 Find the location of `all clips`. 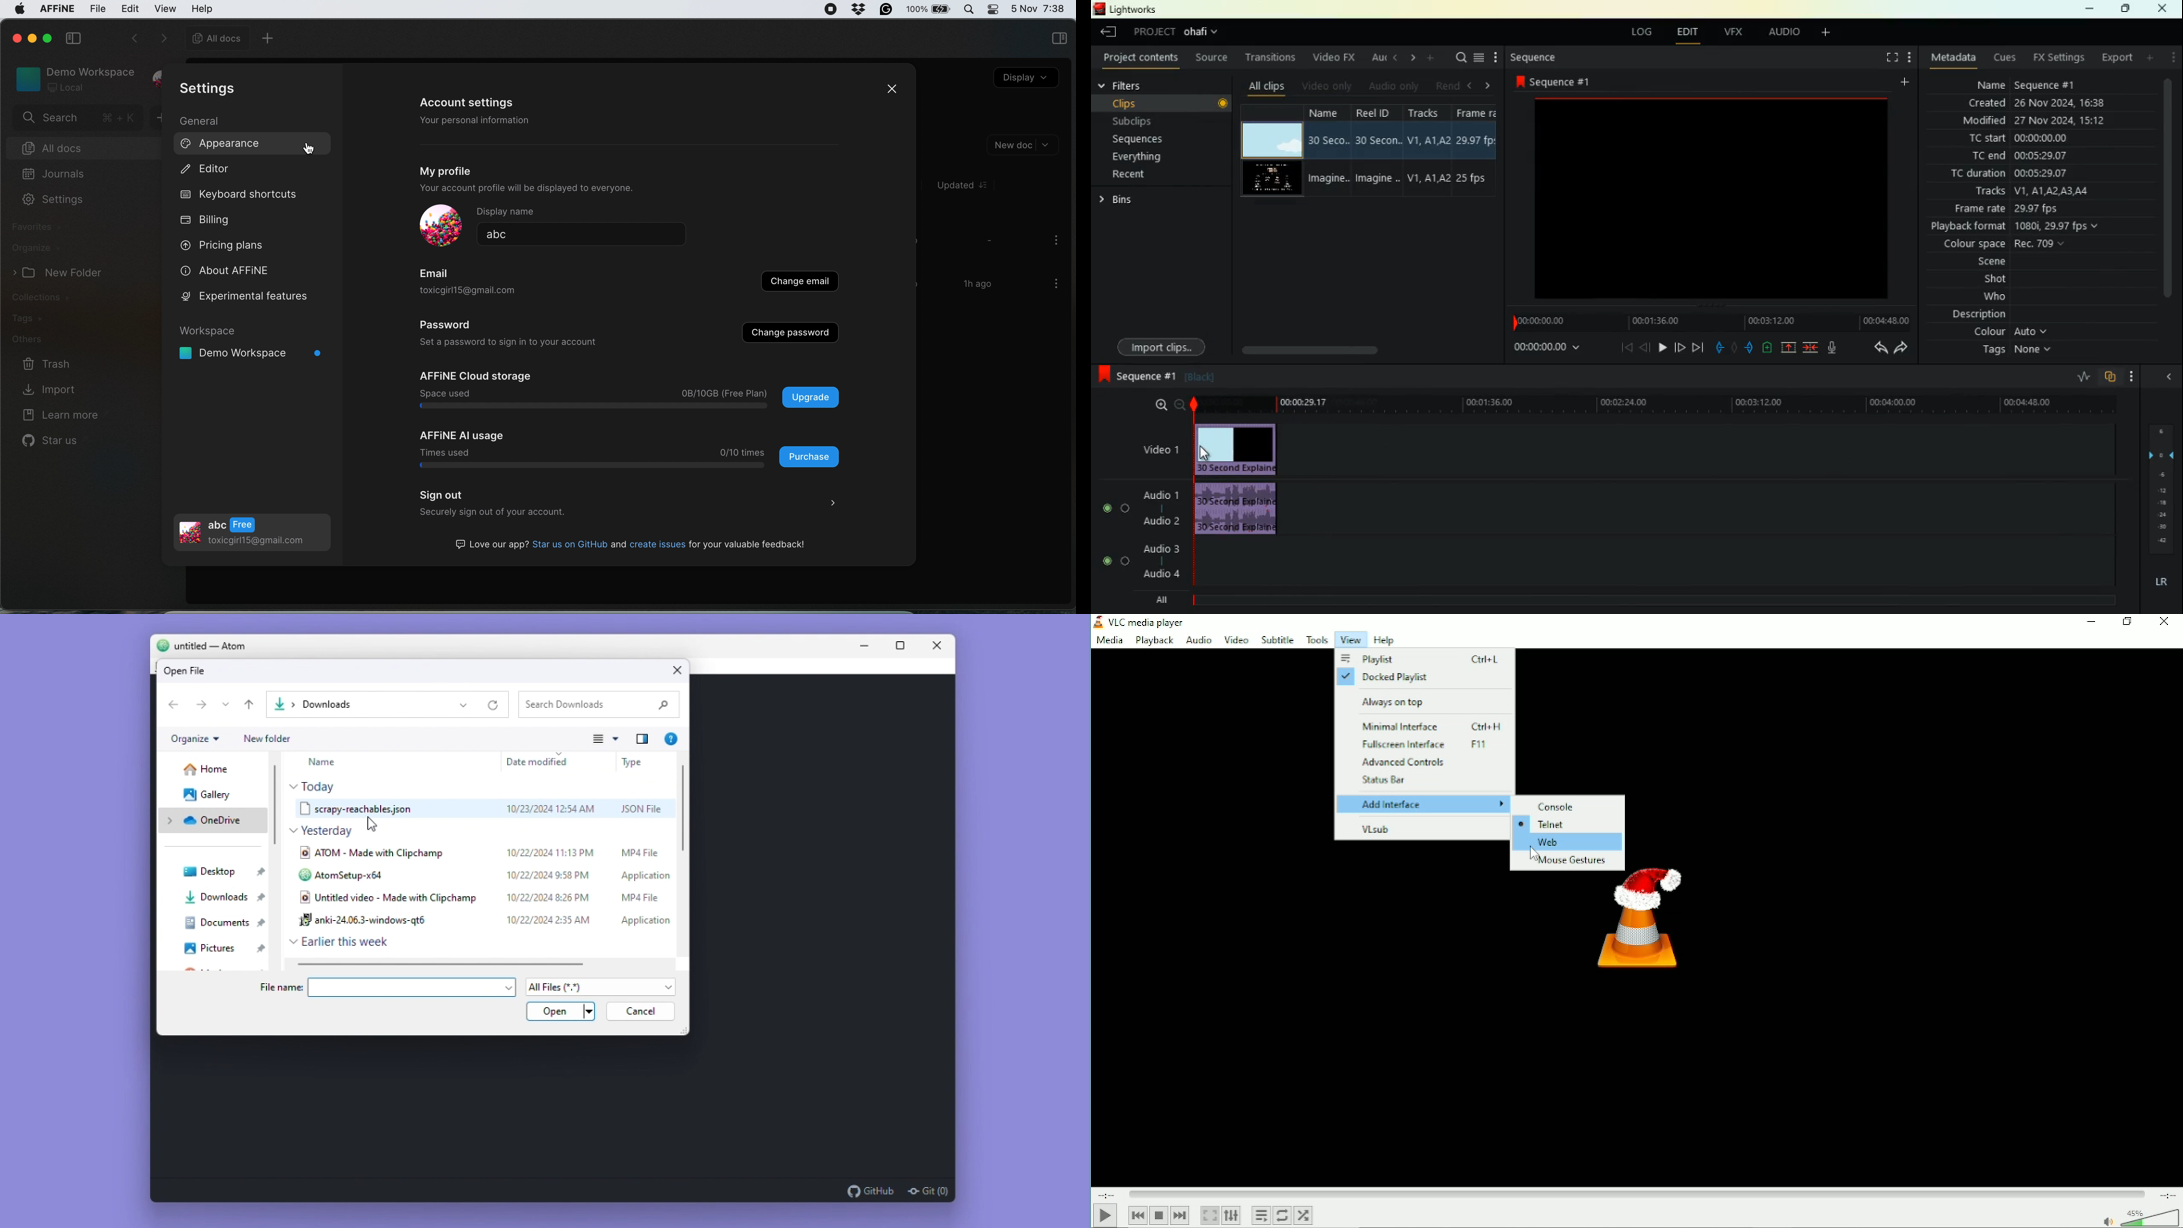

all clips is located at coordinates (1267, 85).